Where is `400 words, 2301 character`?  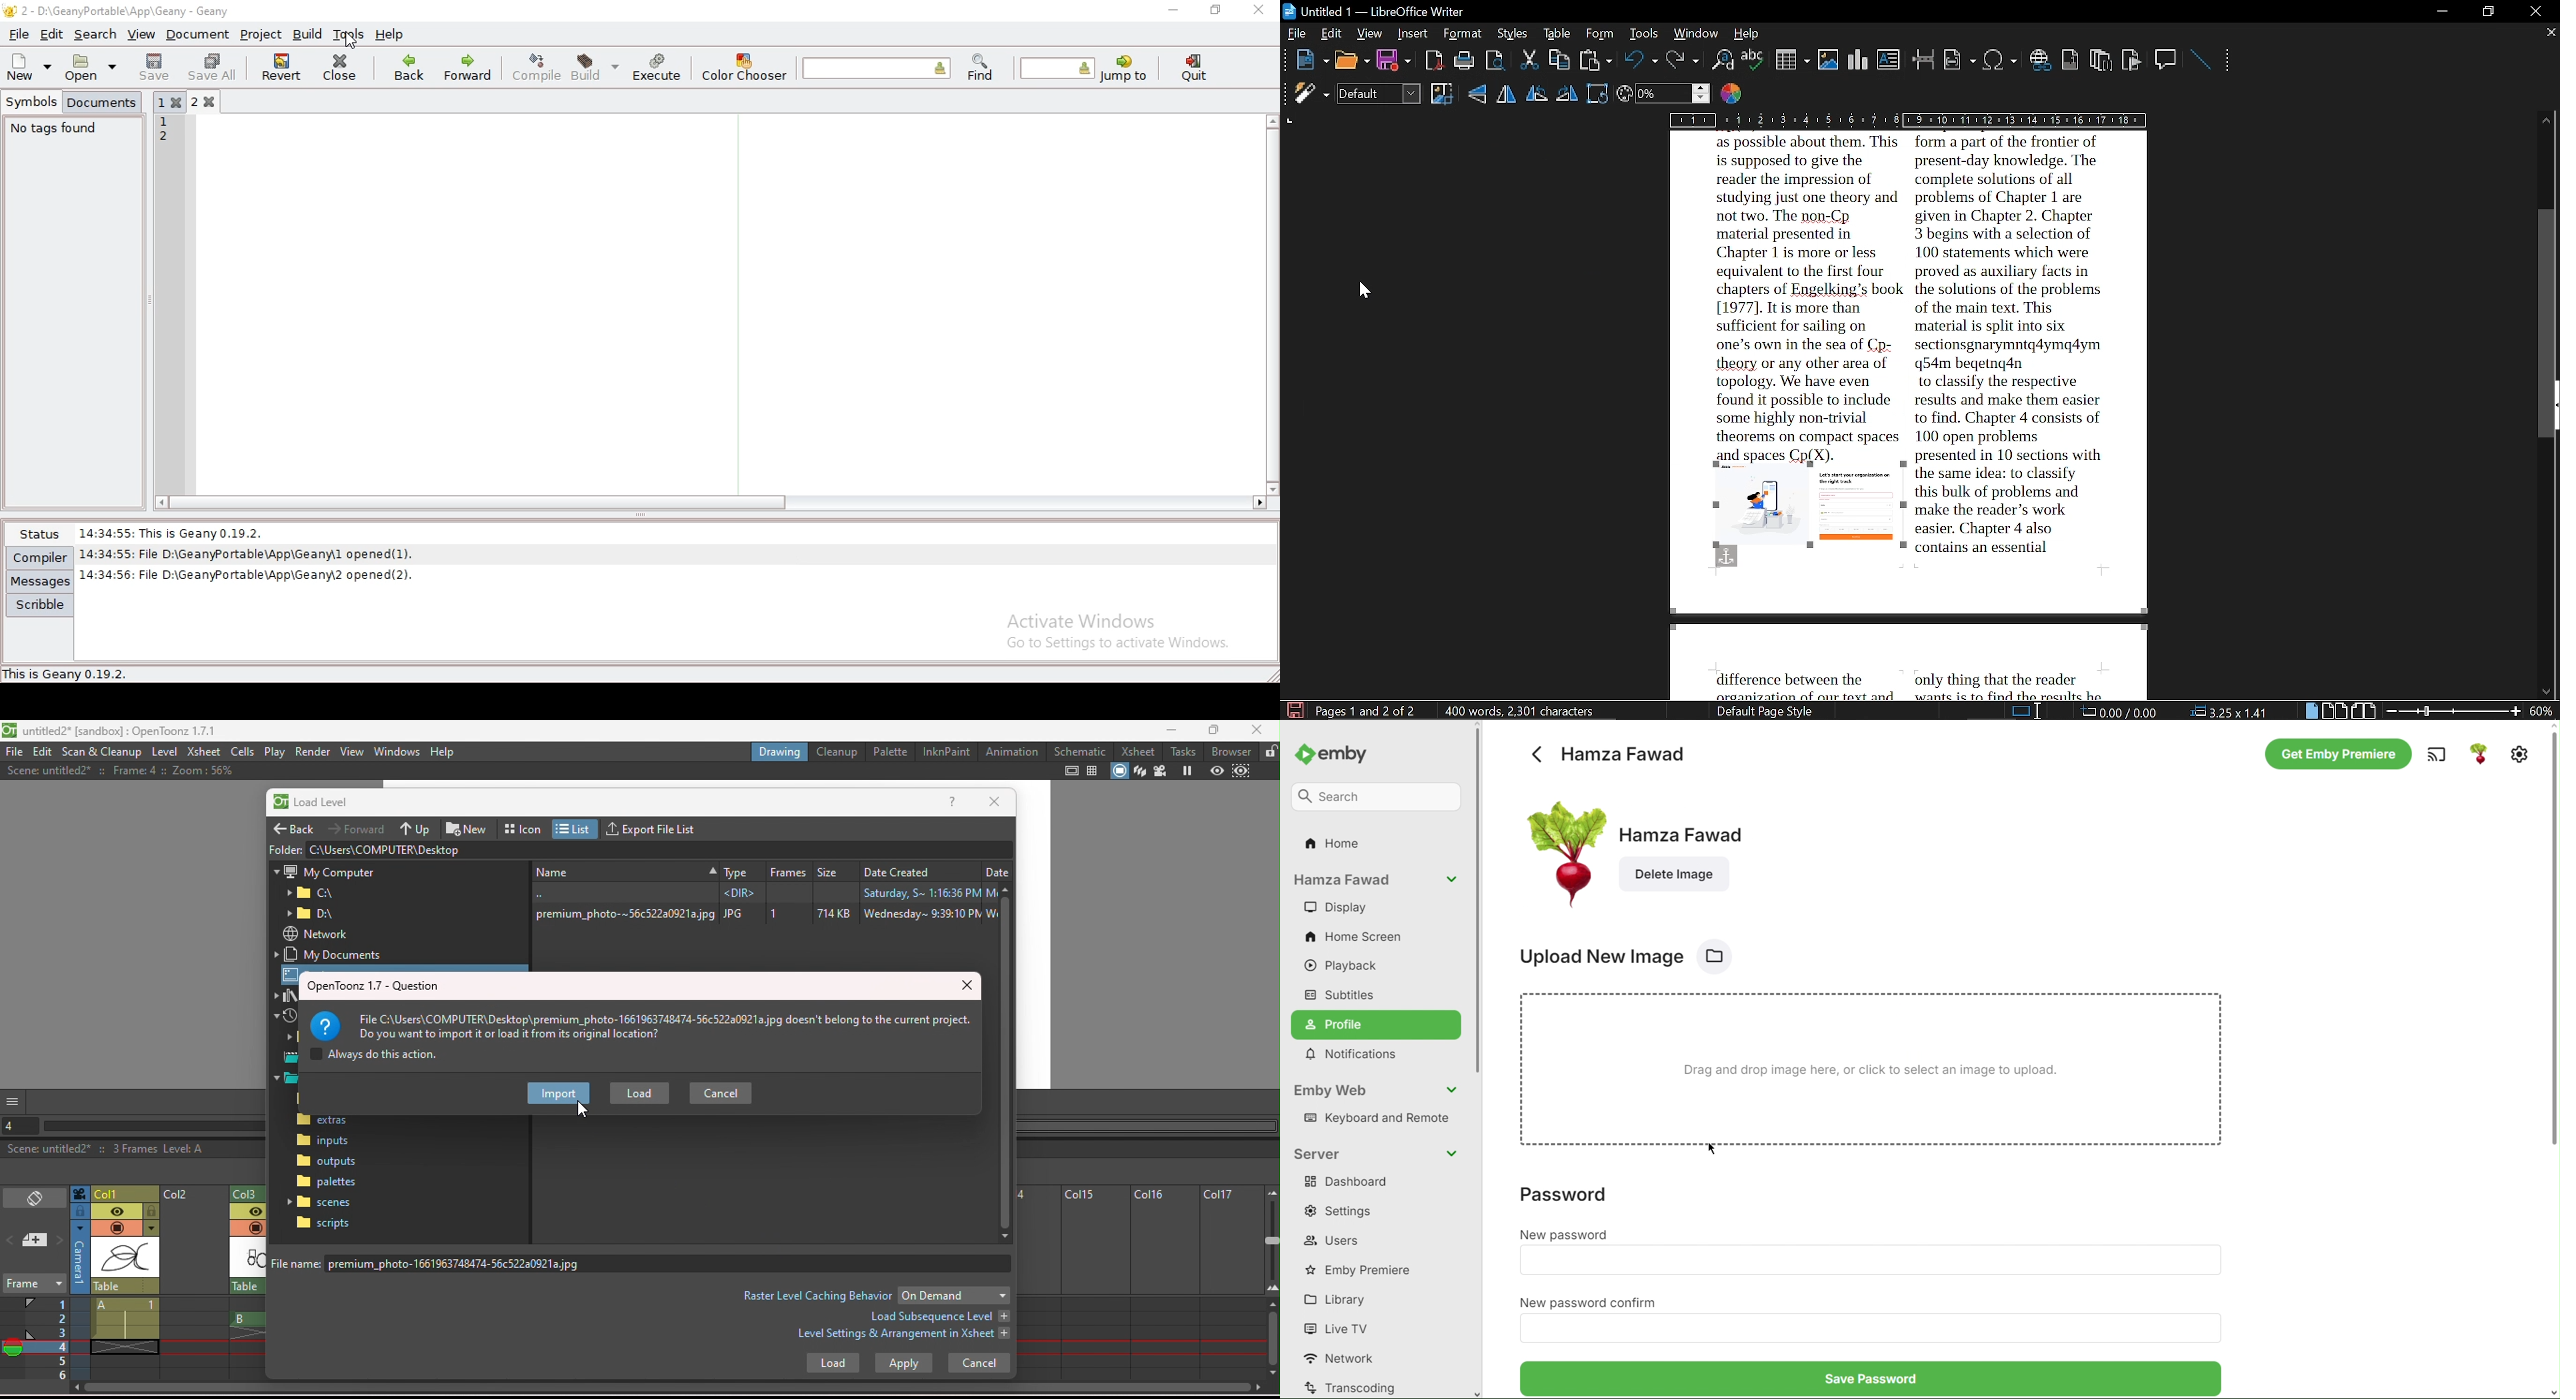 400 words, 2301 character is located at coordinates (1524, 711).